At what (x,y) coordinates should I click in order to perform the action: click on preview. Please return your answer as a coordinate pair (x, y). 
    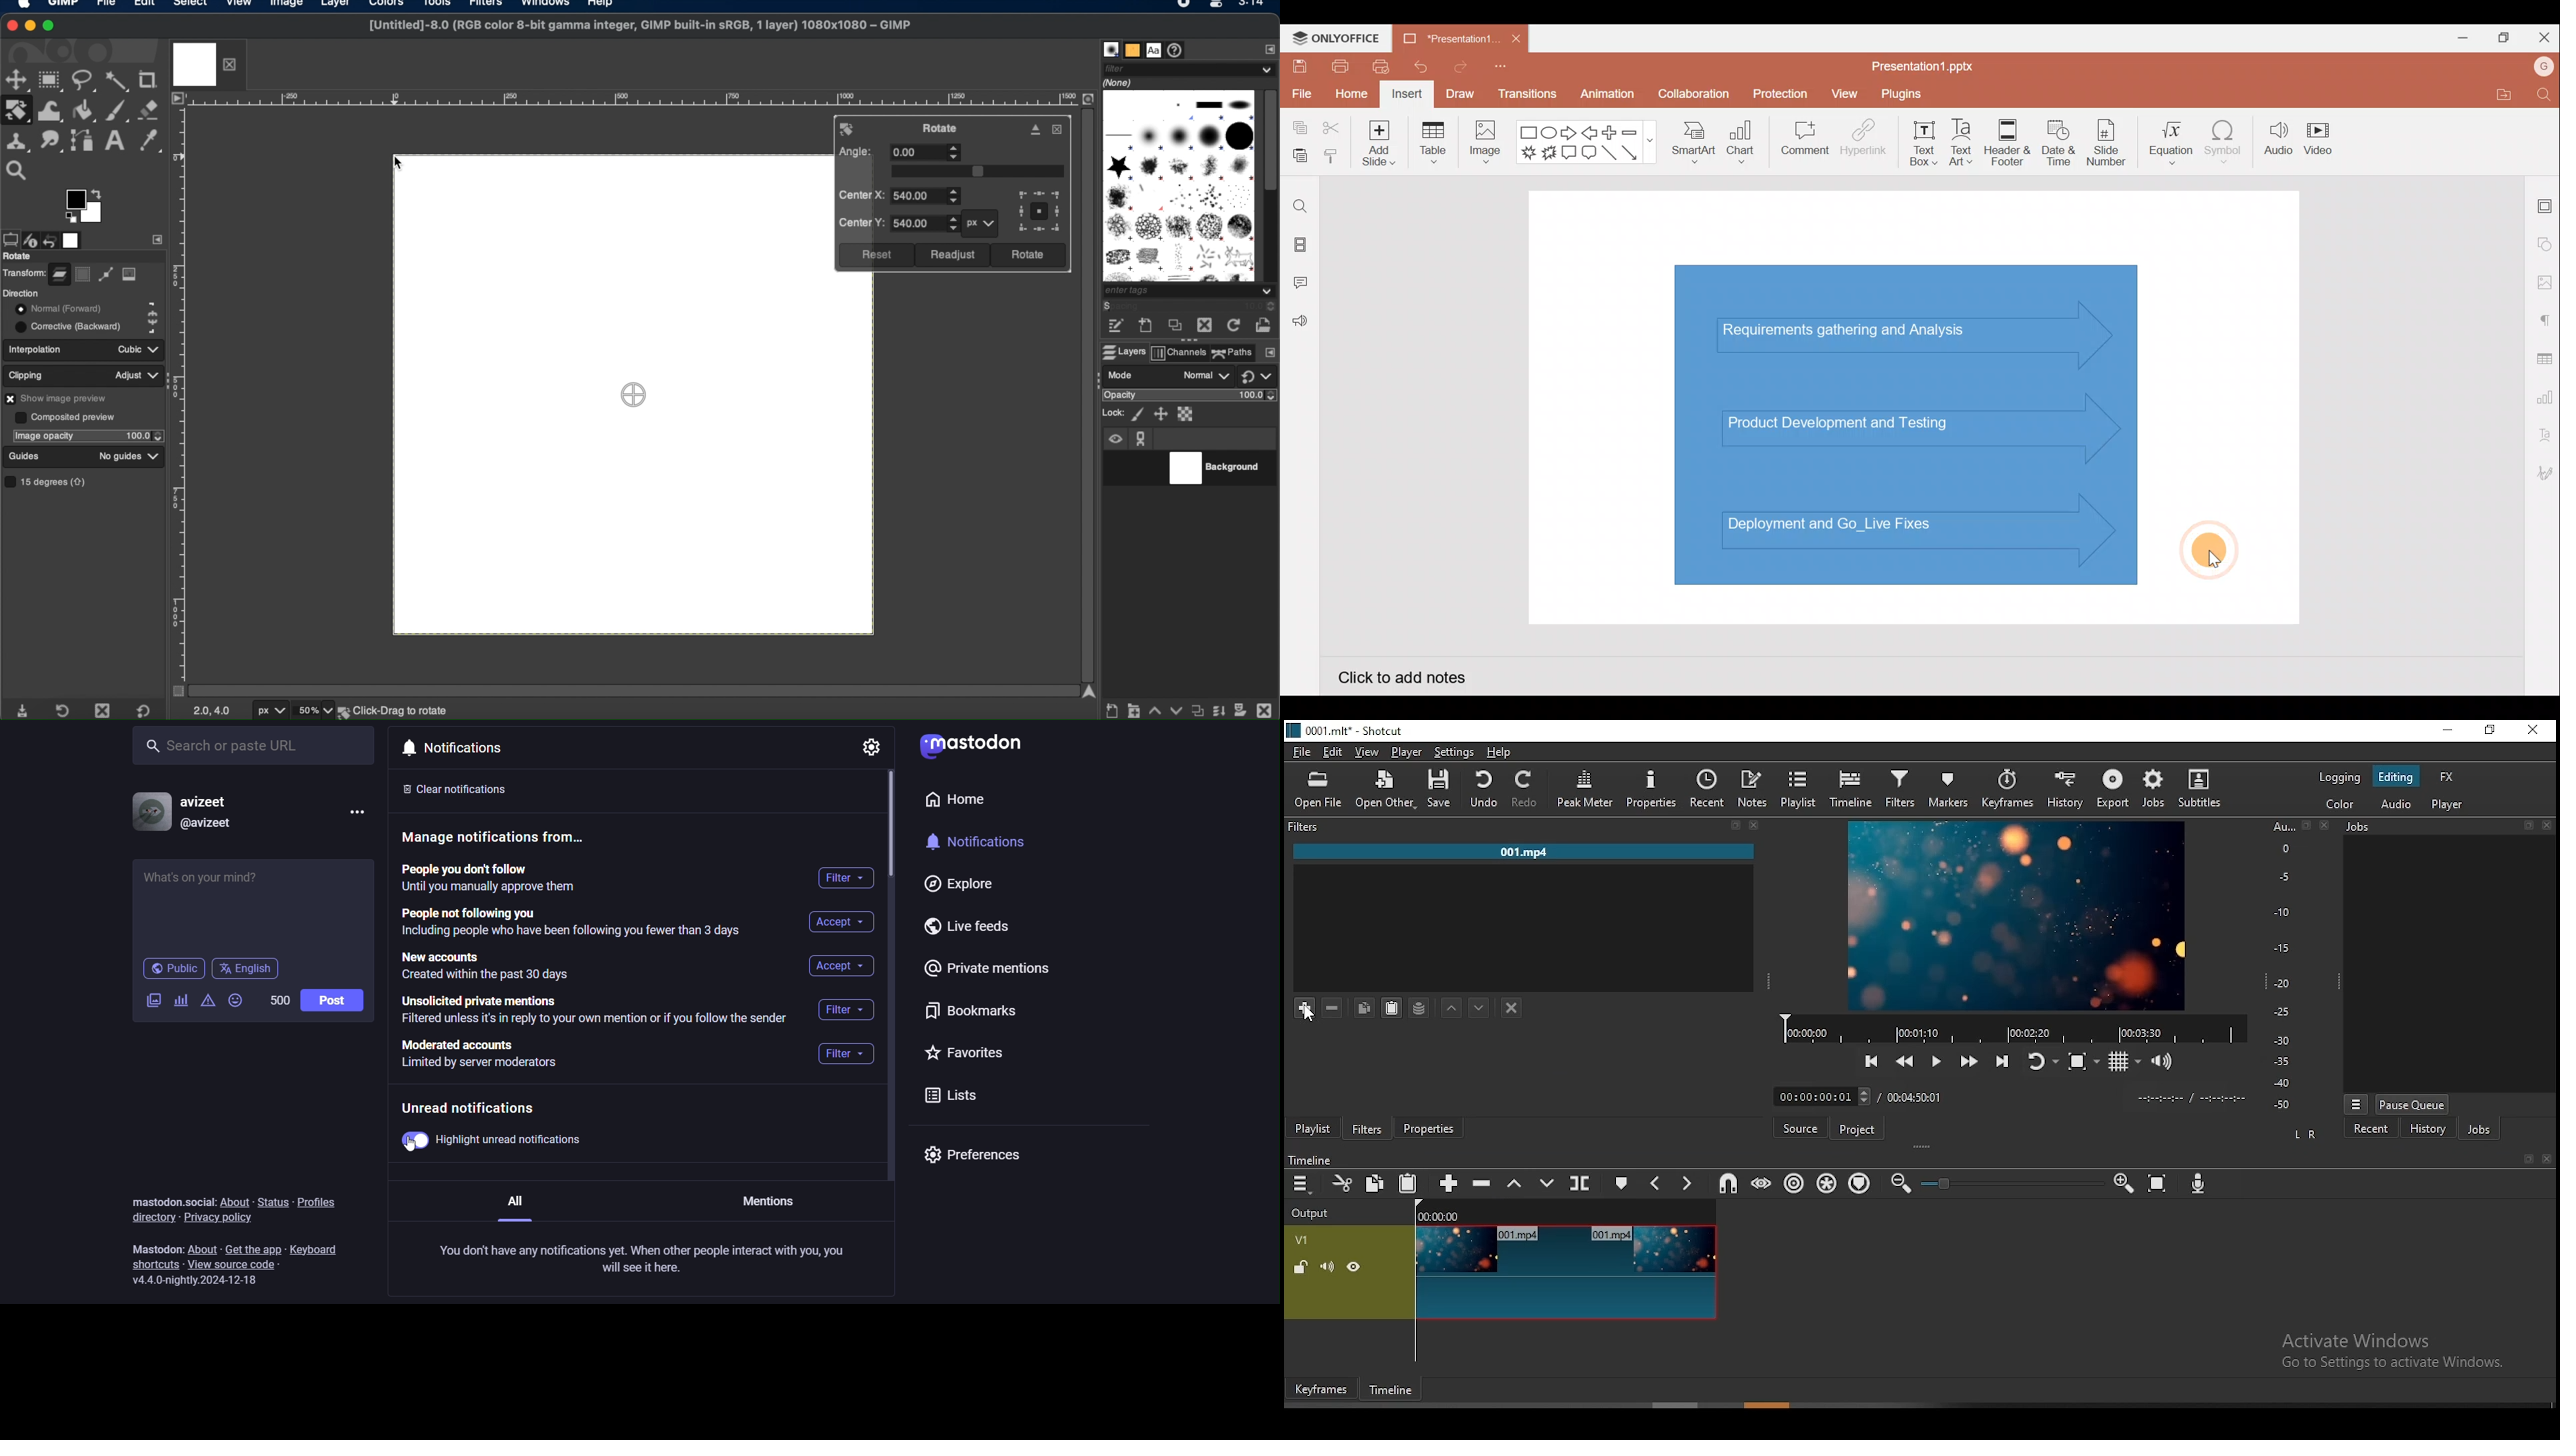
    Looking at the image, I should click on (1039, 212).